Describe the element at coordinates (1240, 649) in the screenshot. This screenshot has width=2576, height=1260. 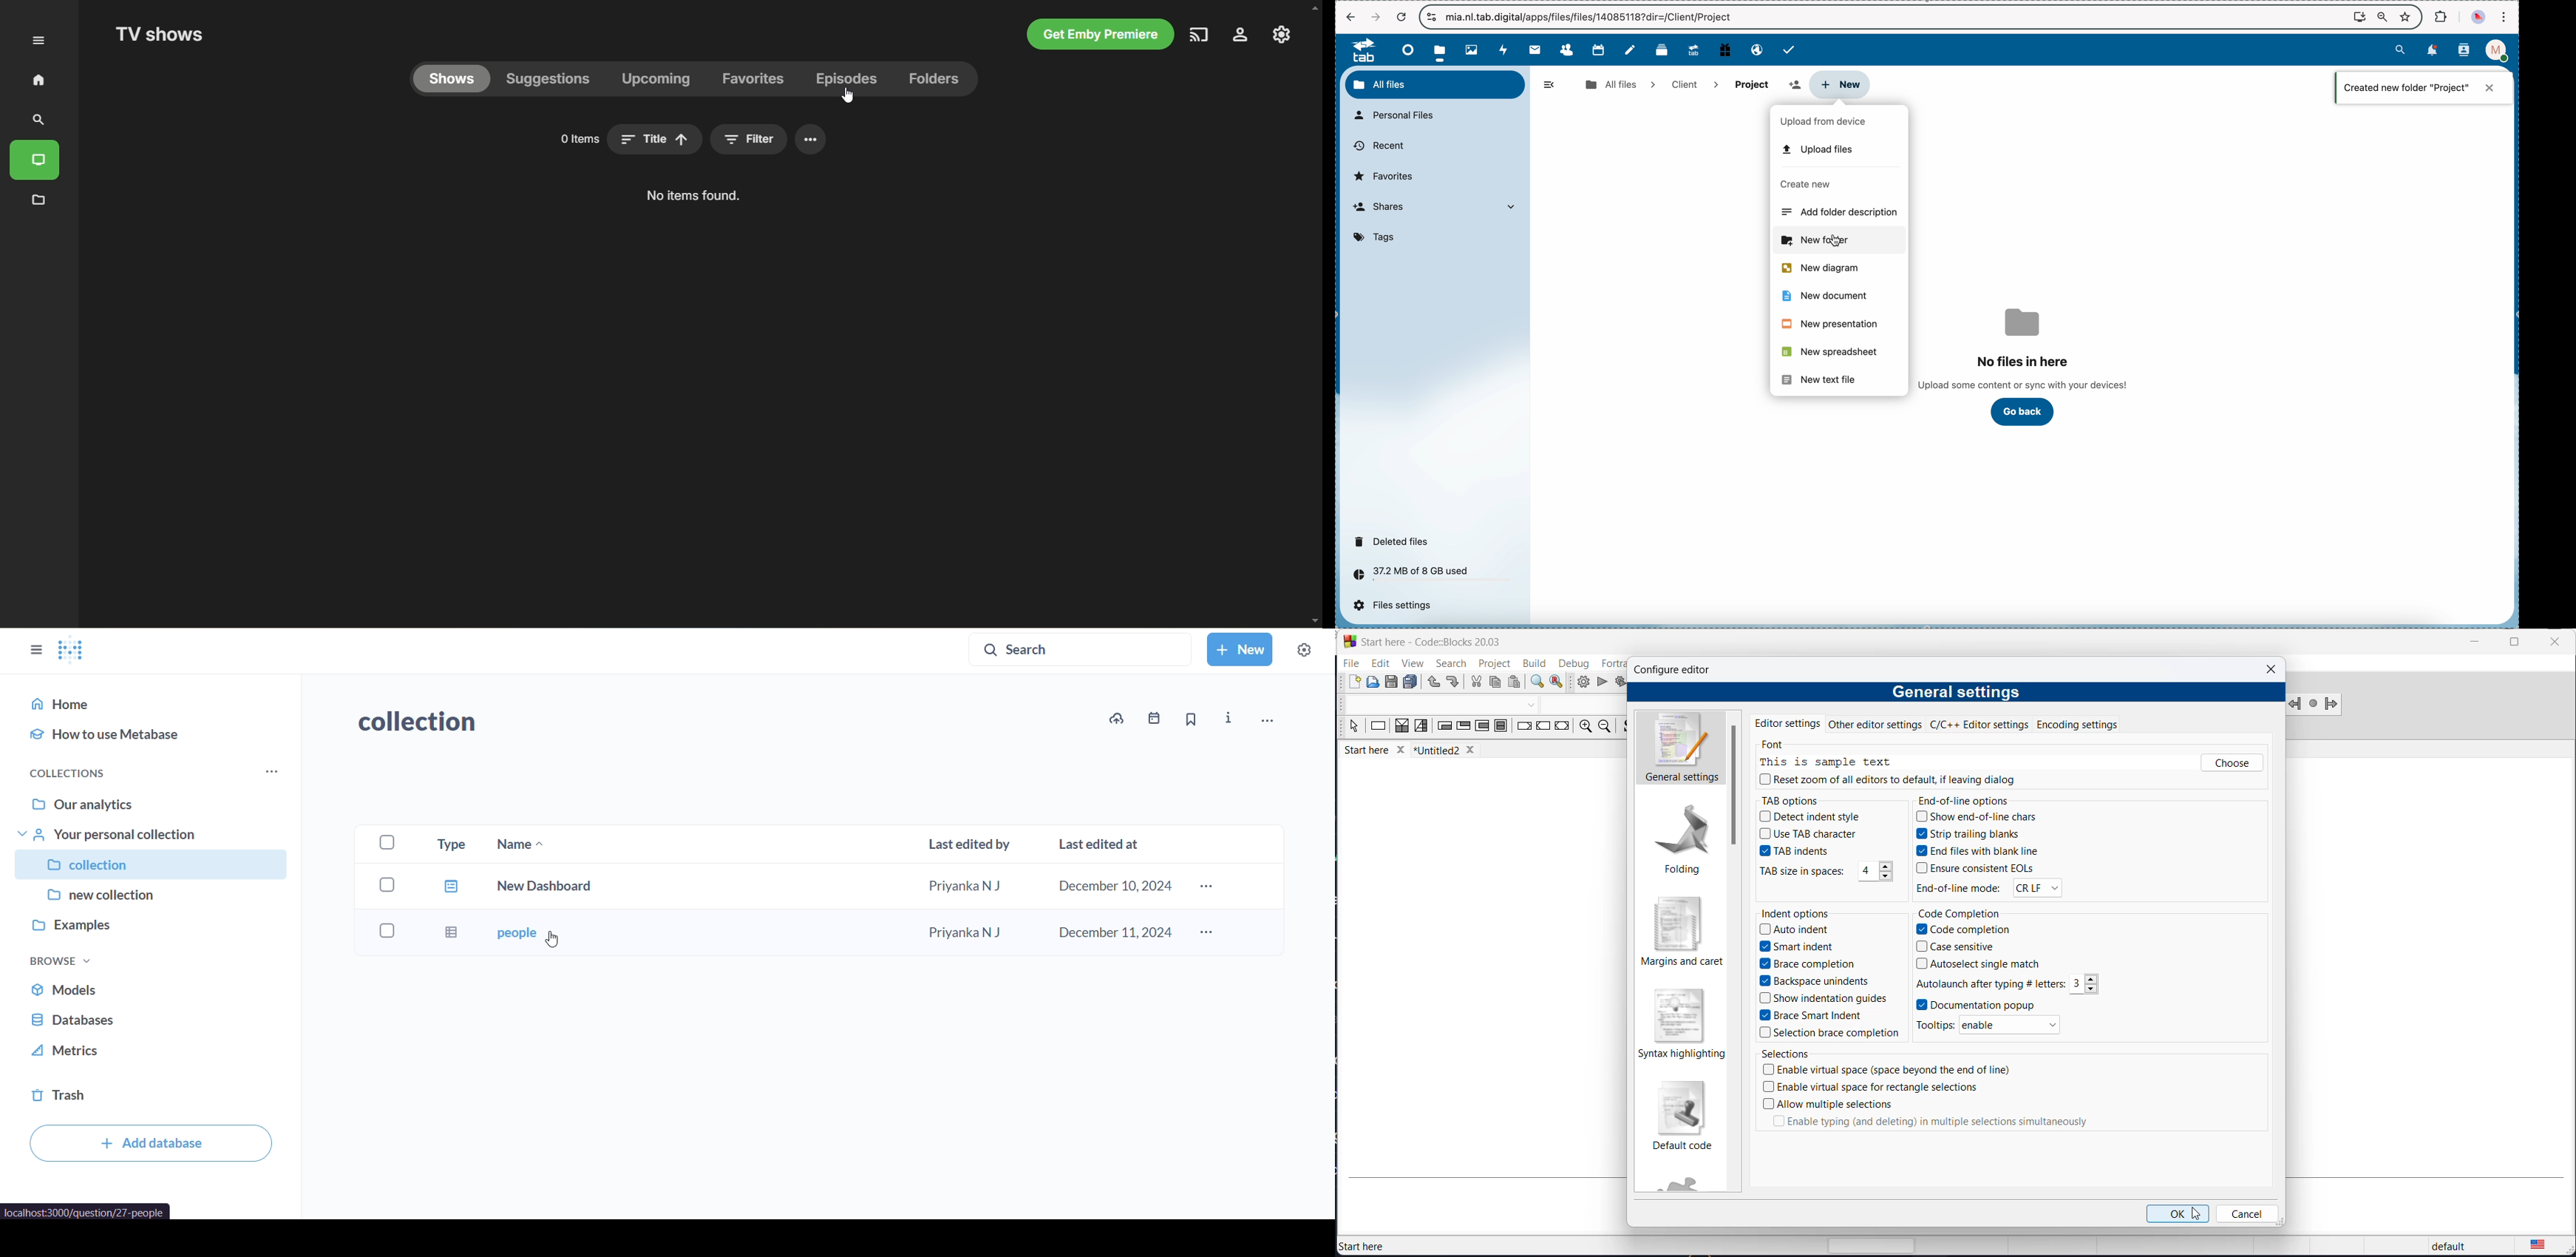
I see `new` at that location.